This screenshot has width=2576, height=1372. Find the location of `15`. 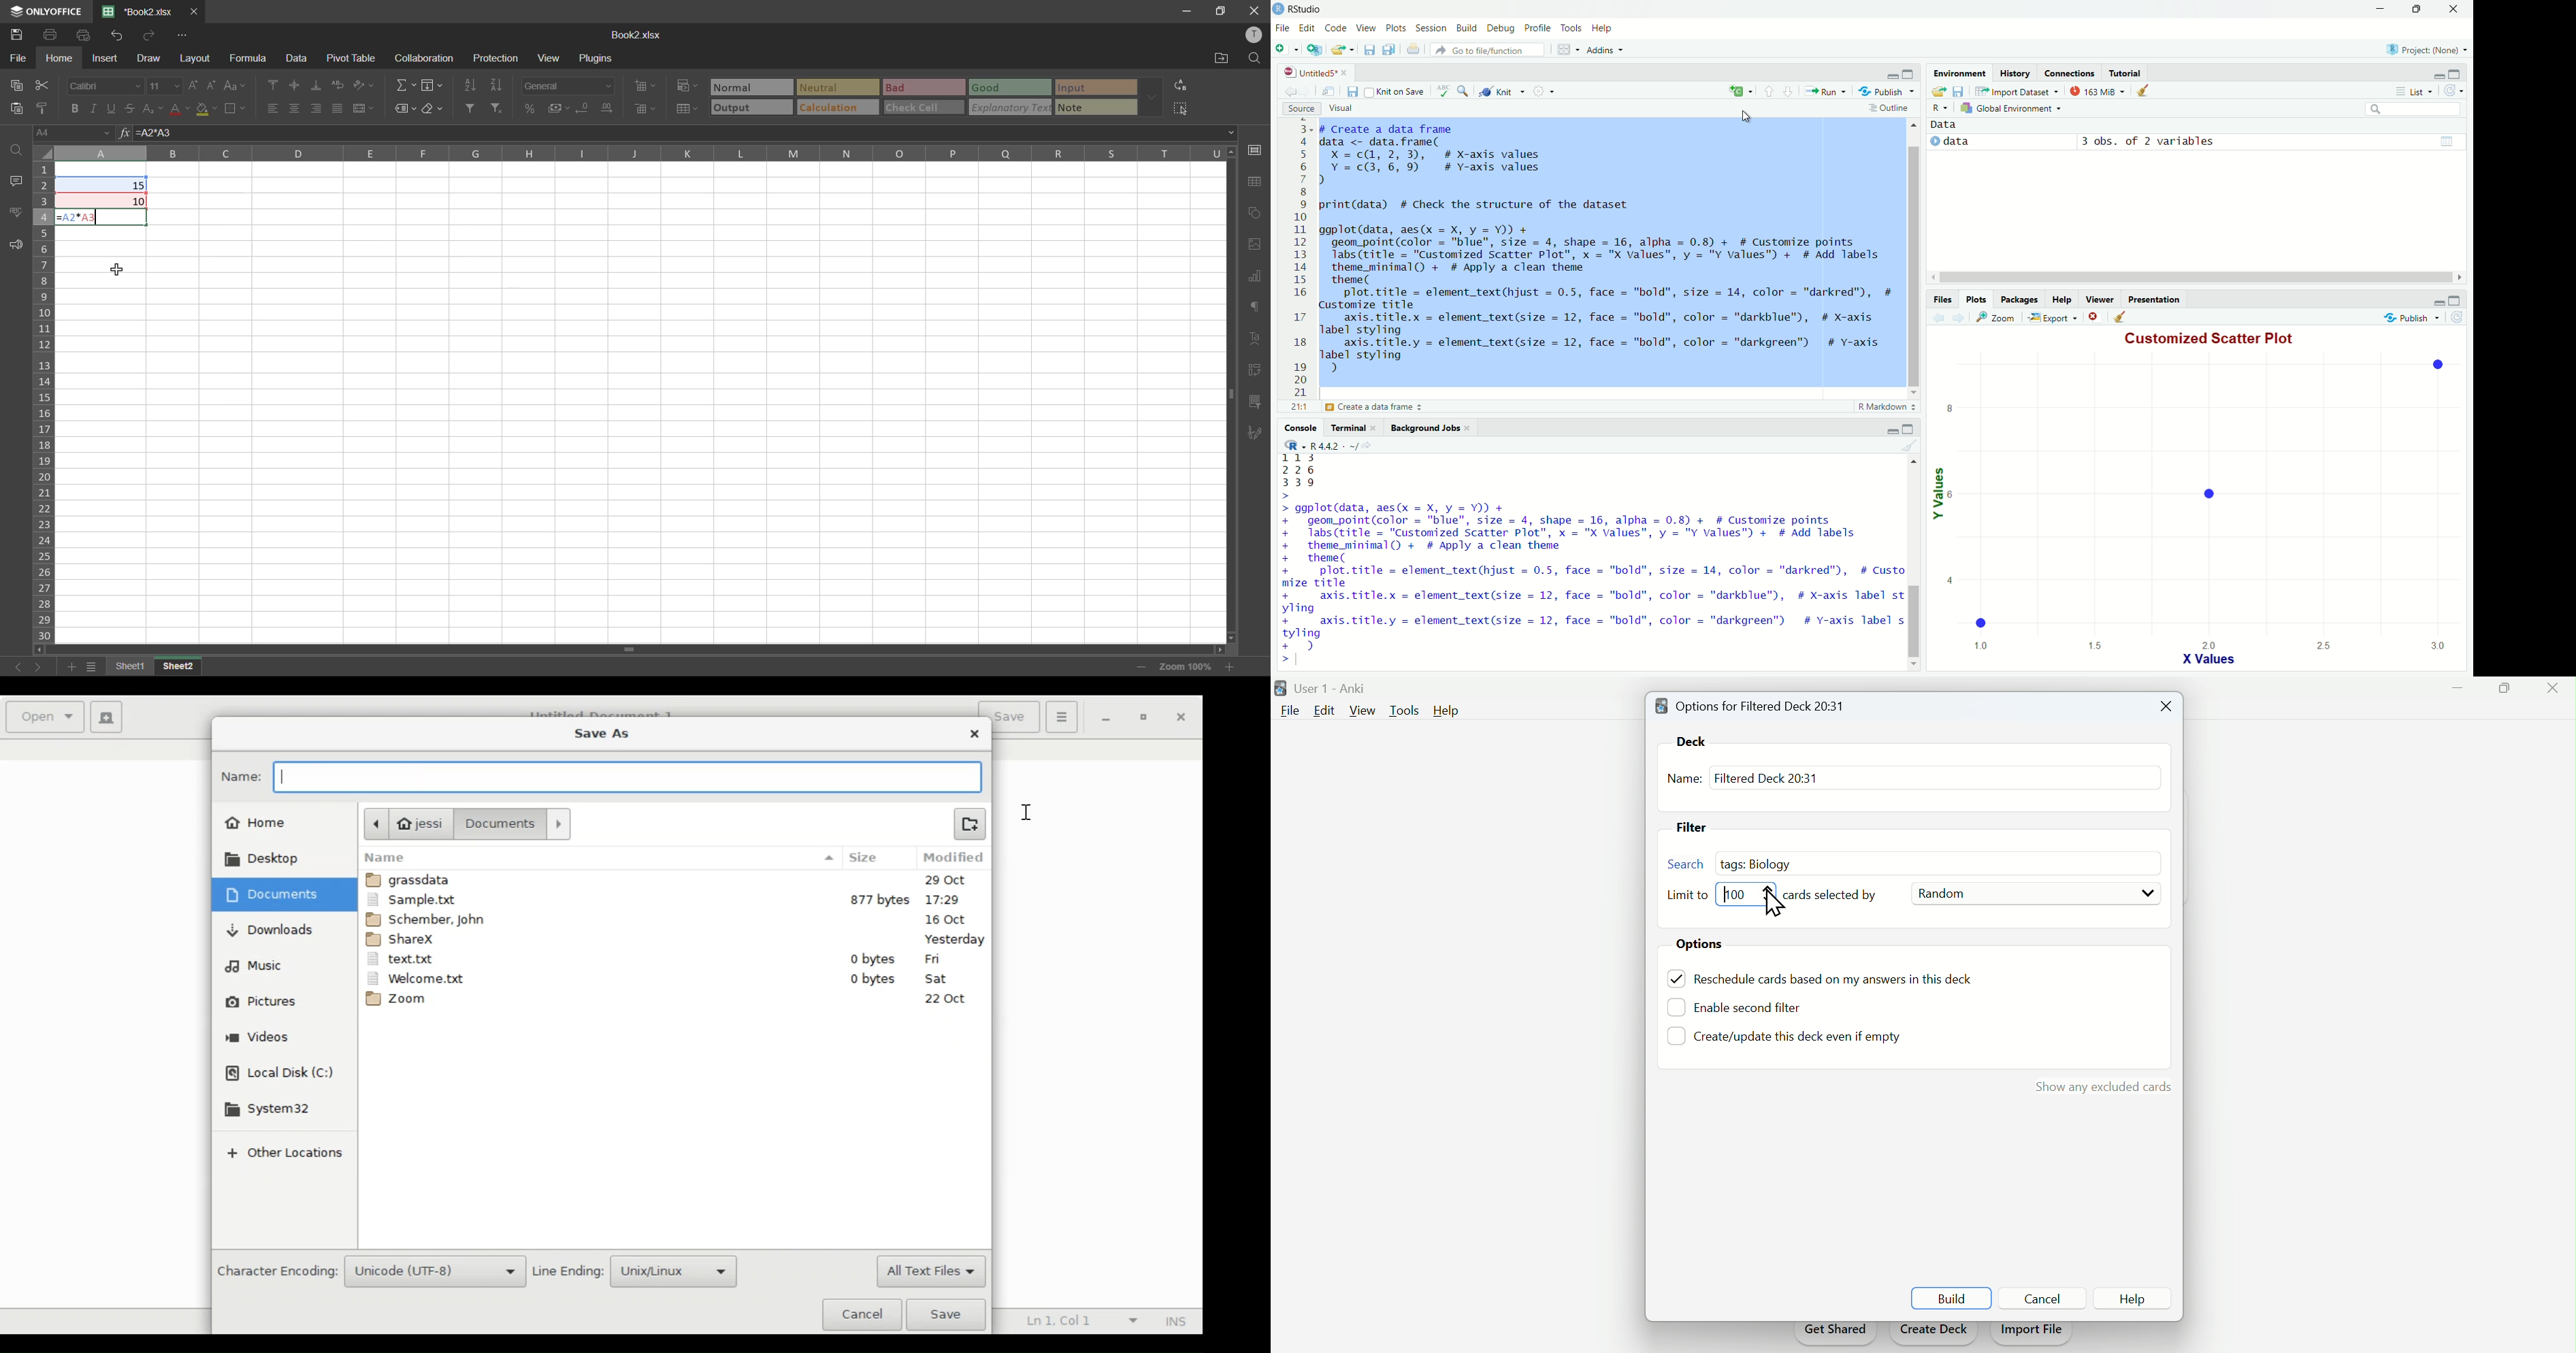

15 is located at coordinates (139, 185).